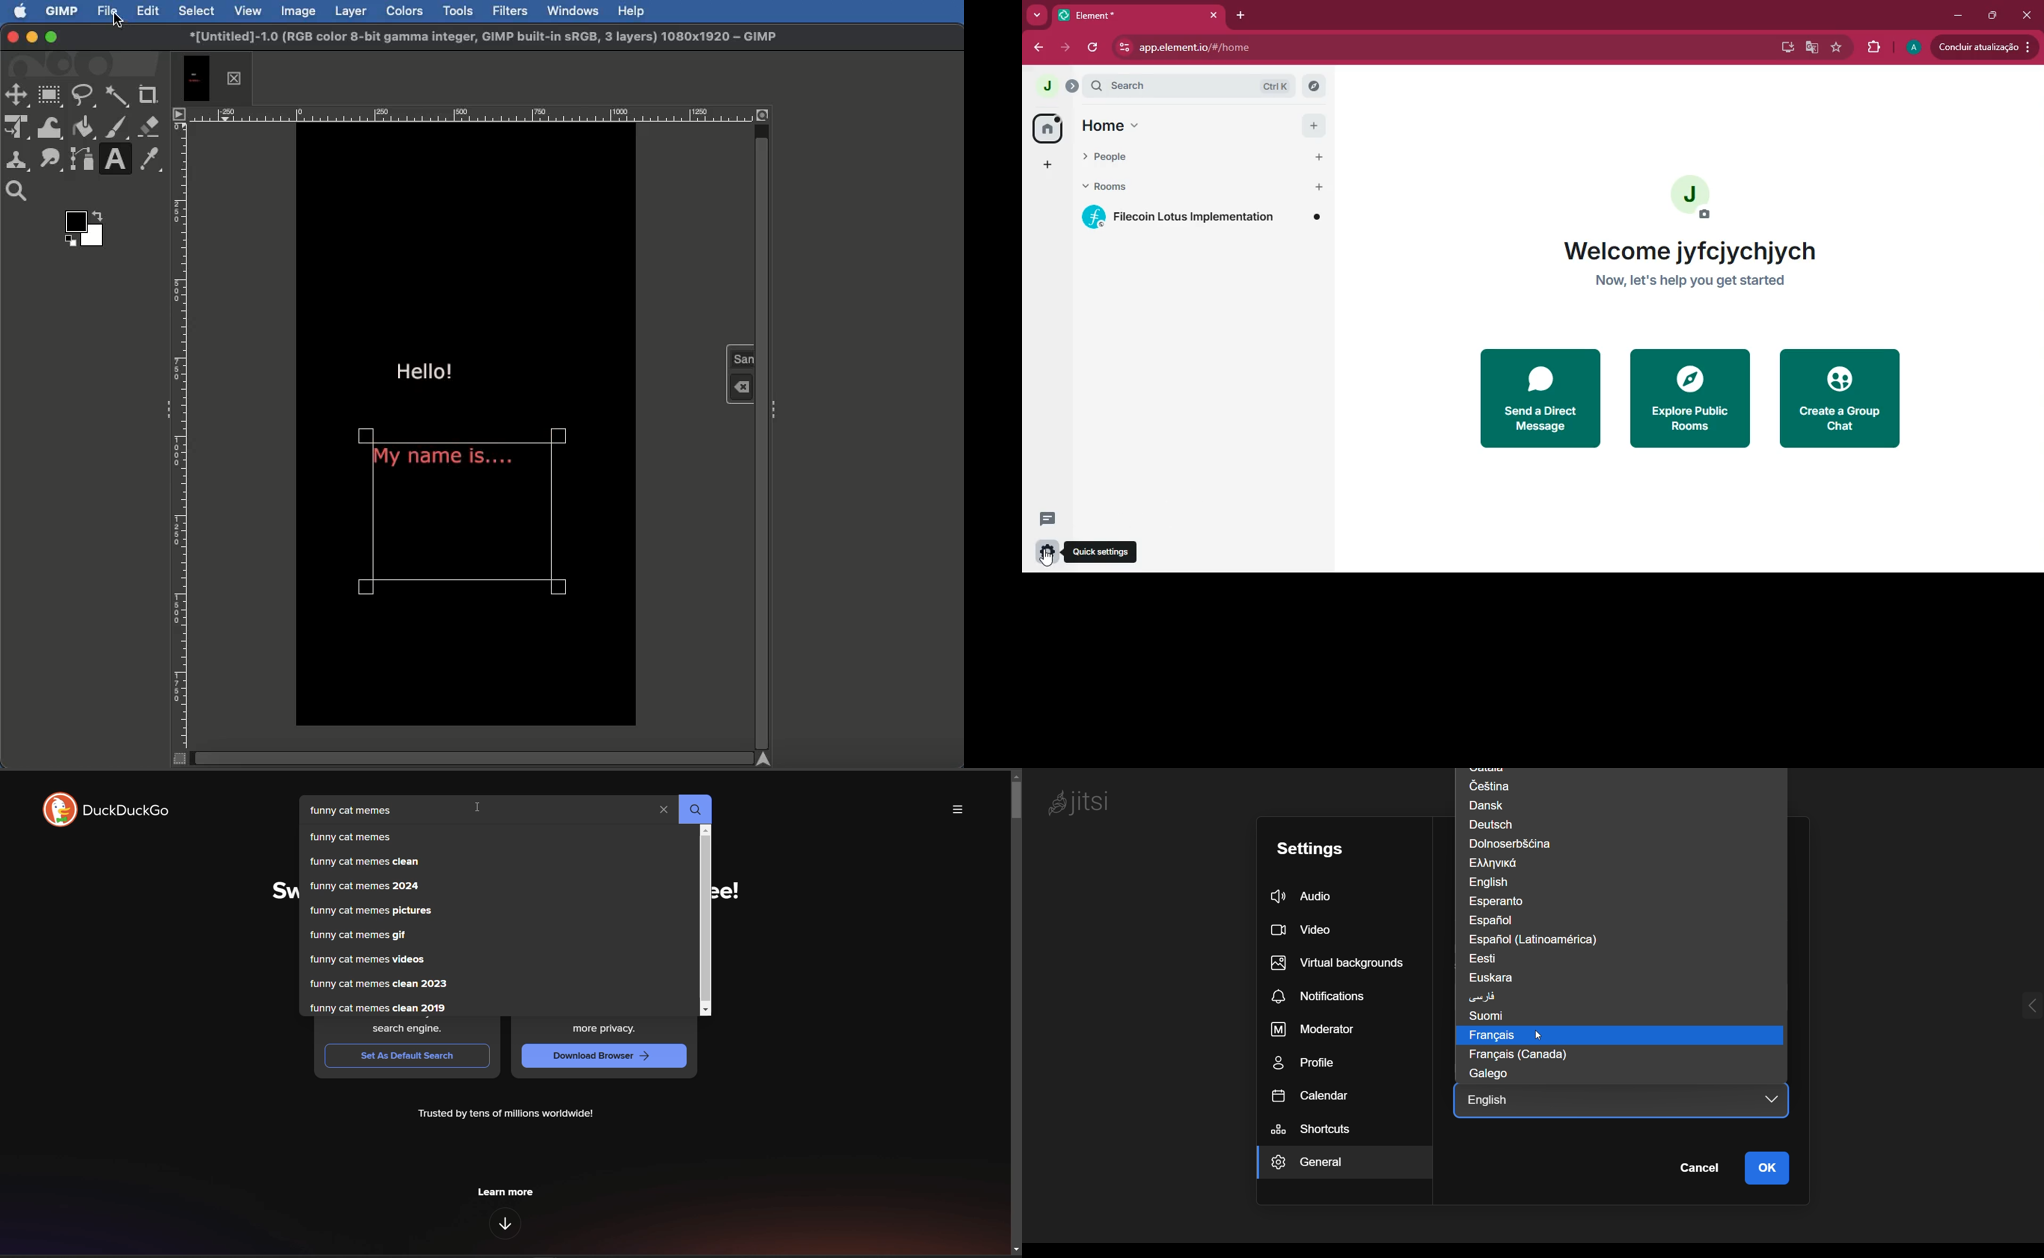 The image size is (2044, 1260). What do you see at coordinates (365, 862) in the screenshot?
I see `funny cat memes clean` at bounding box center [365, 862].